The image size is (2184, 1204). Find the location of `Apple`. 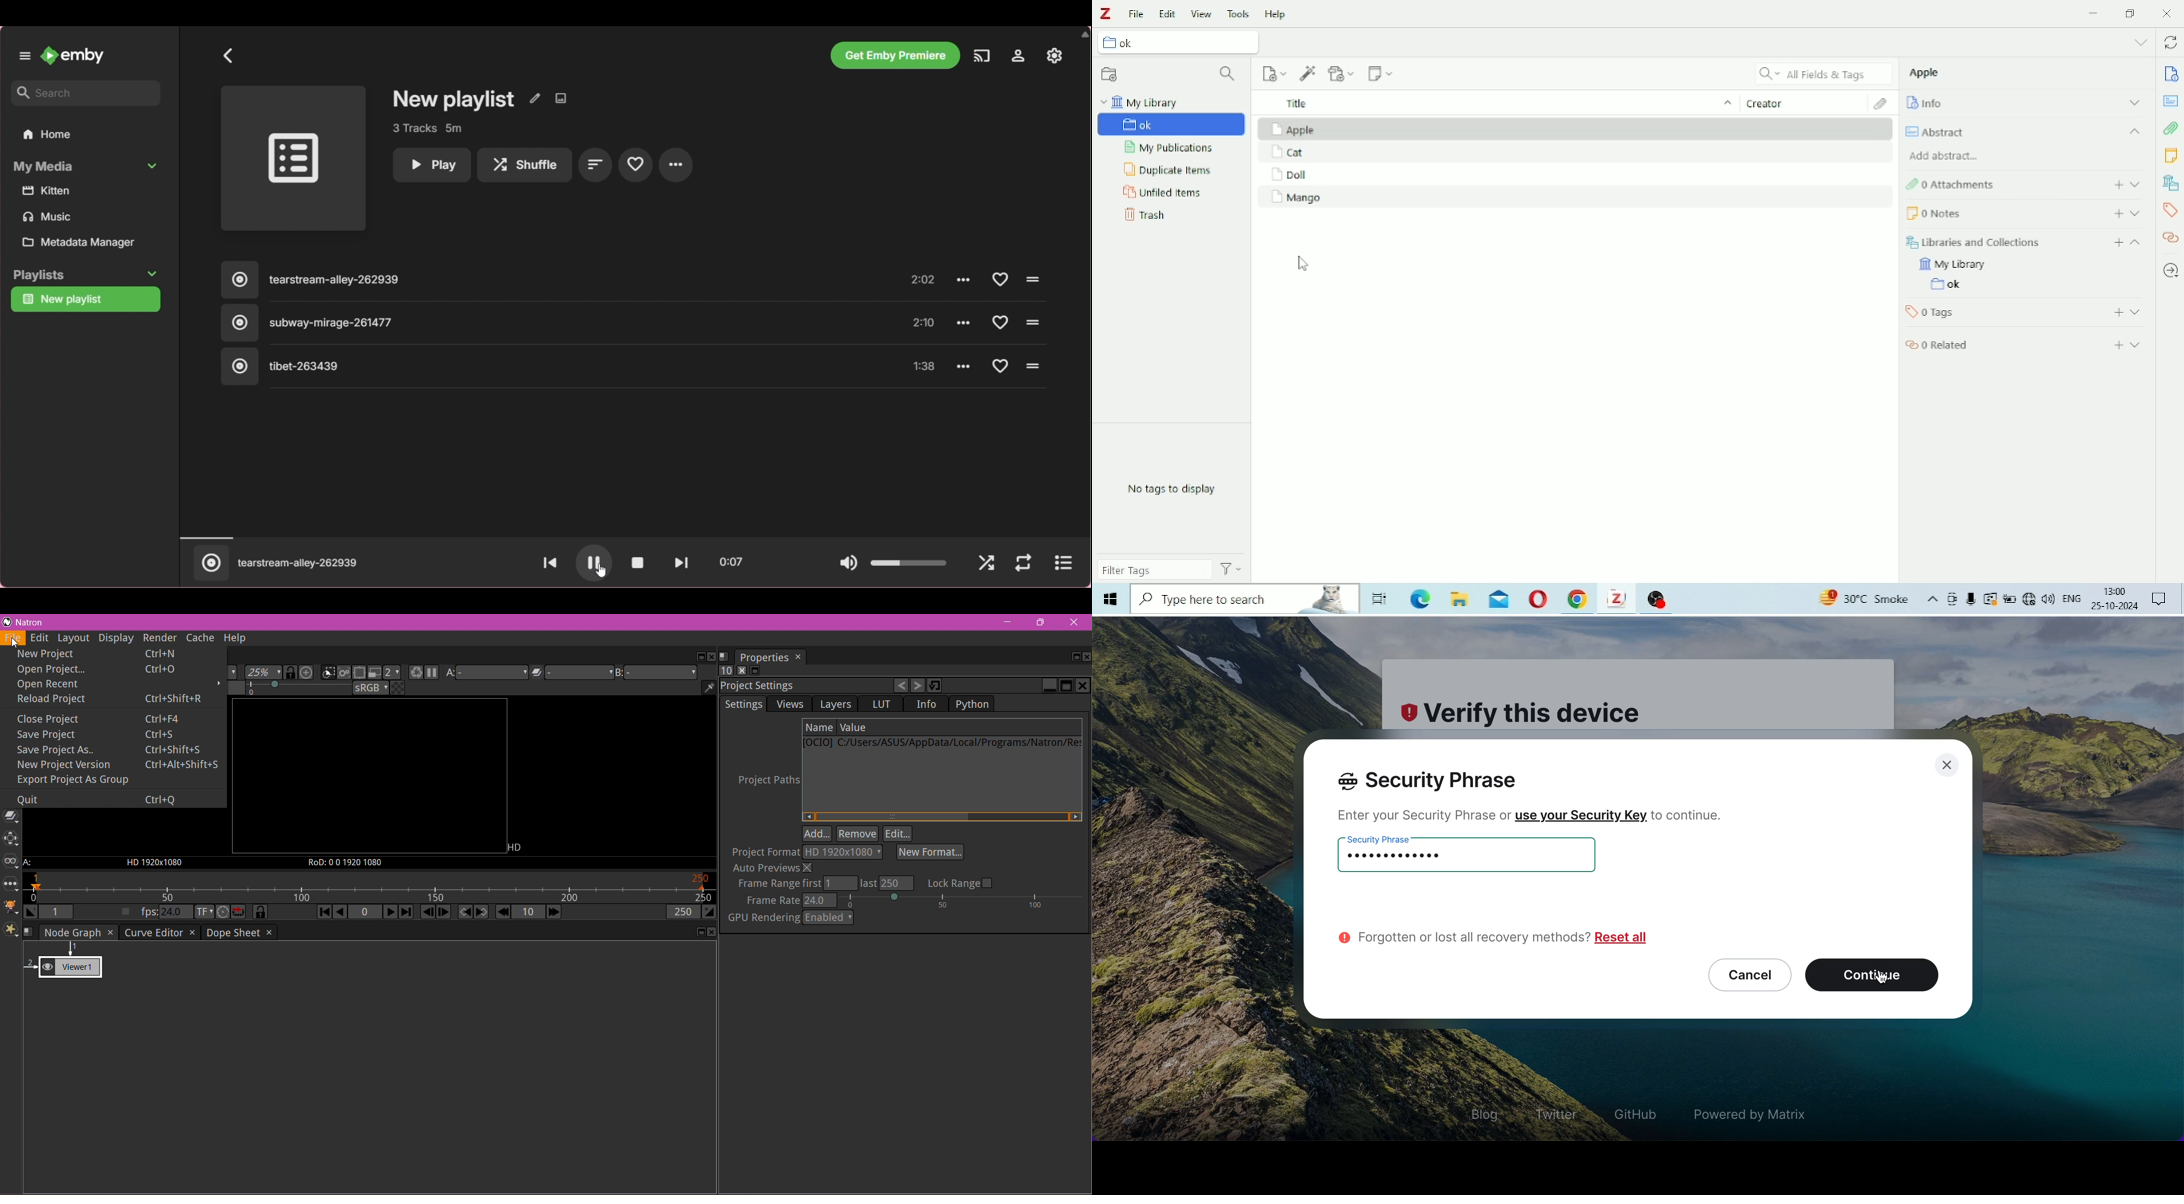

Apple is located at coordinates (1925, 73).